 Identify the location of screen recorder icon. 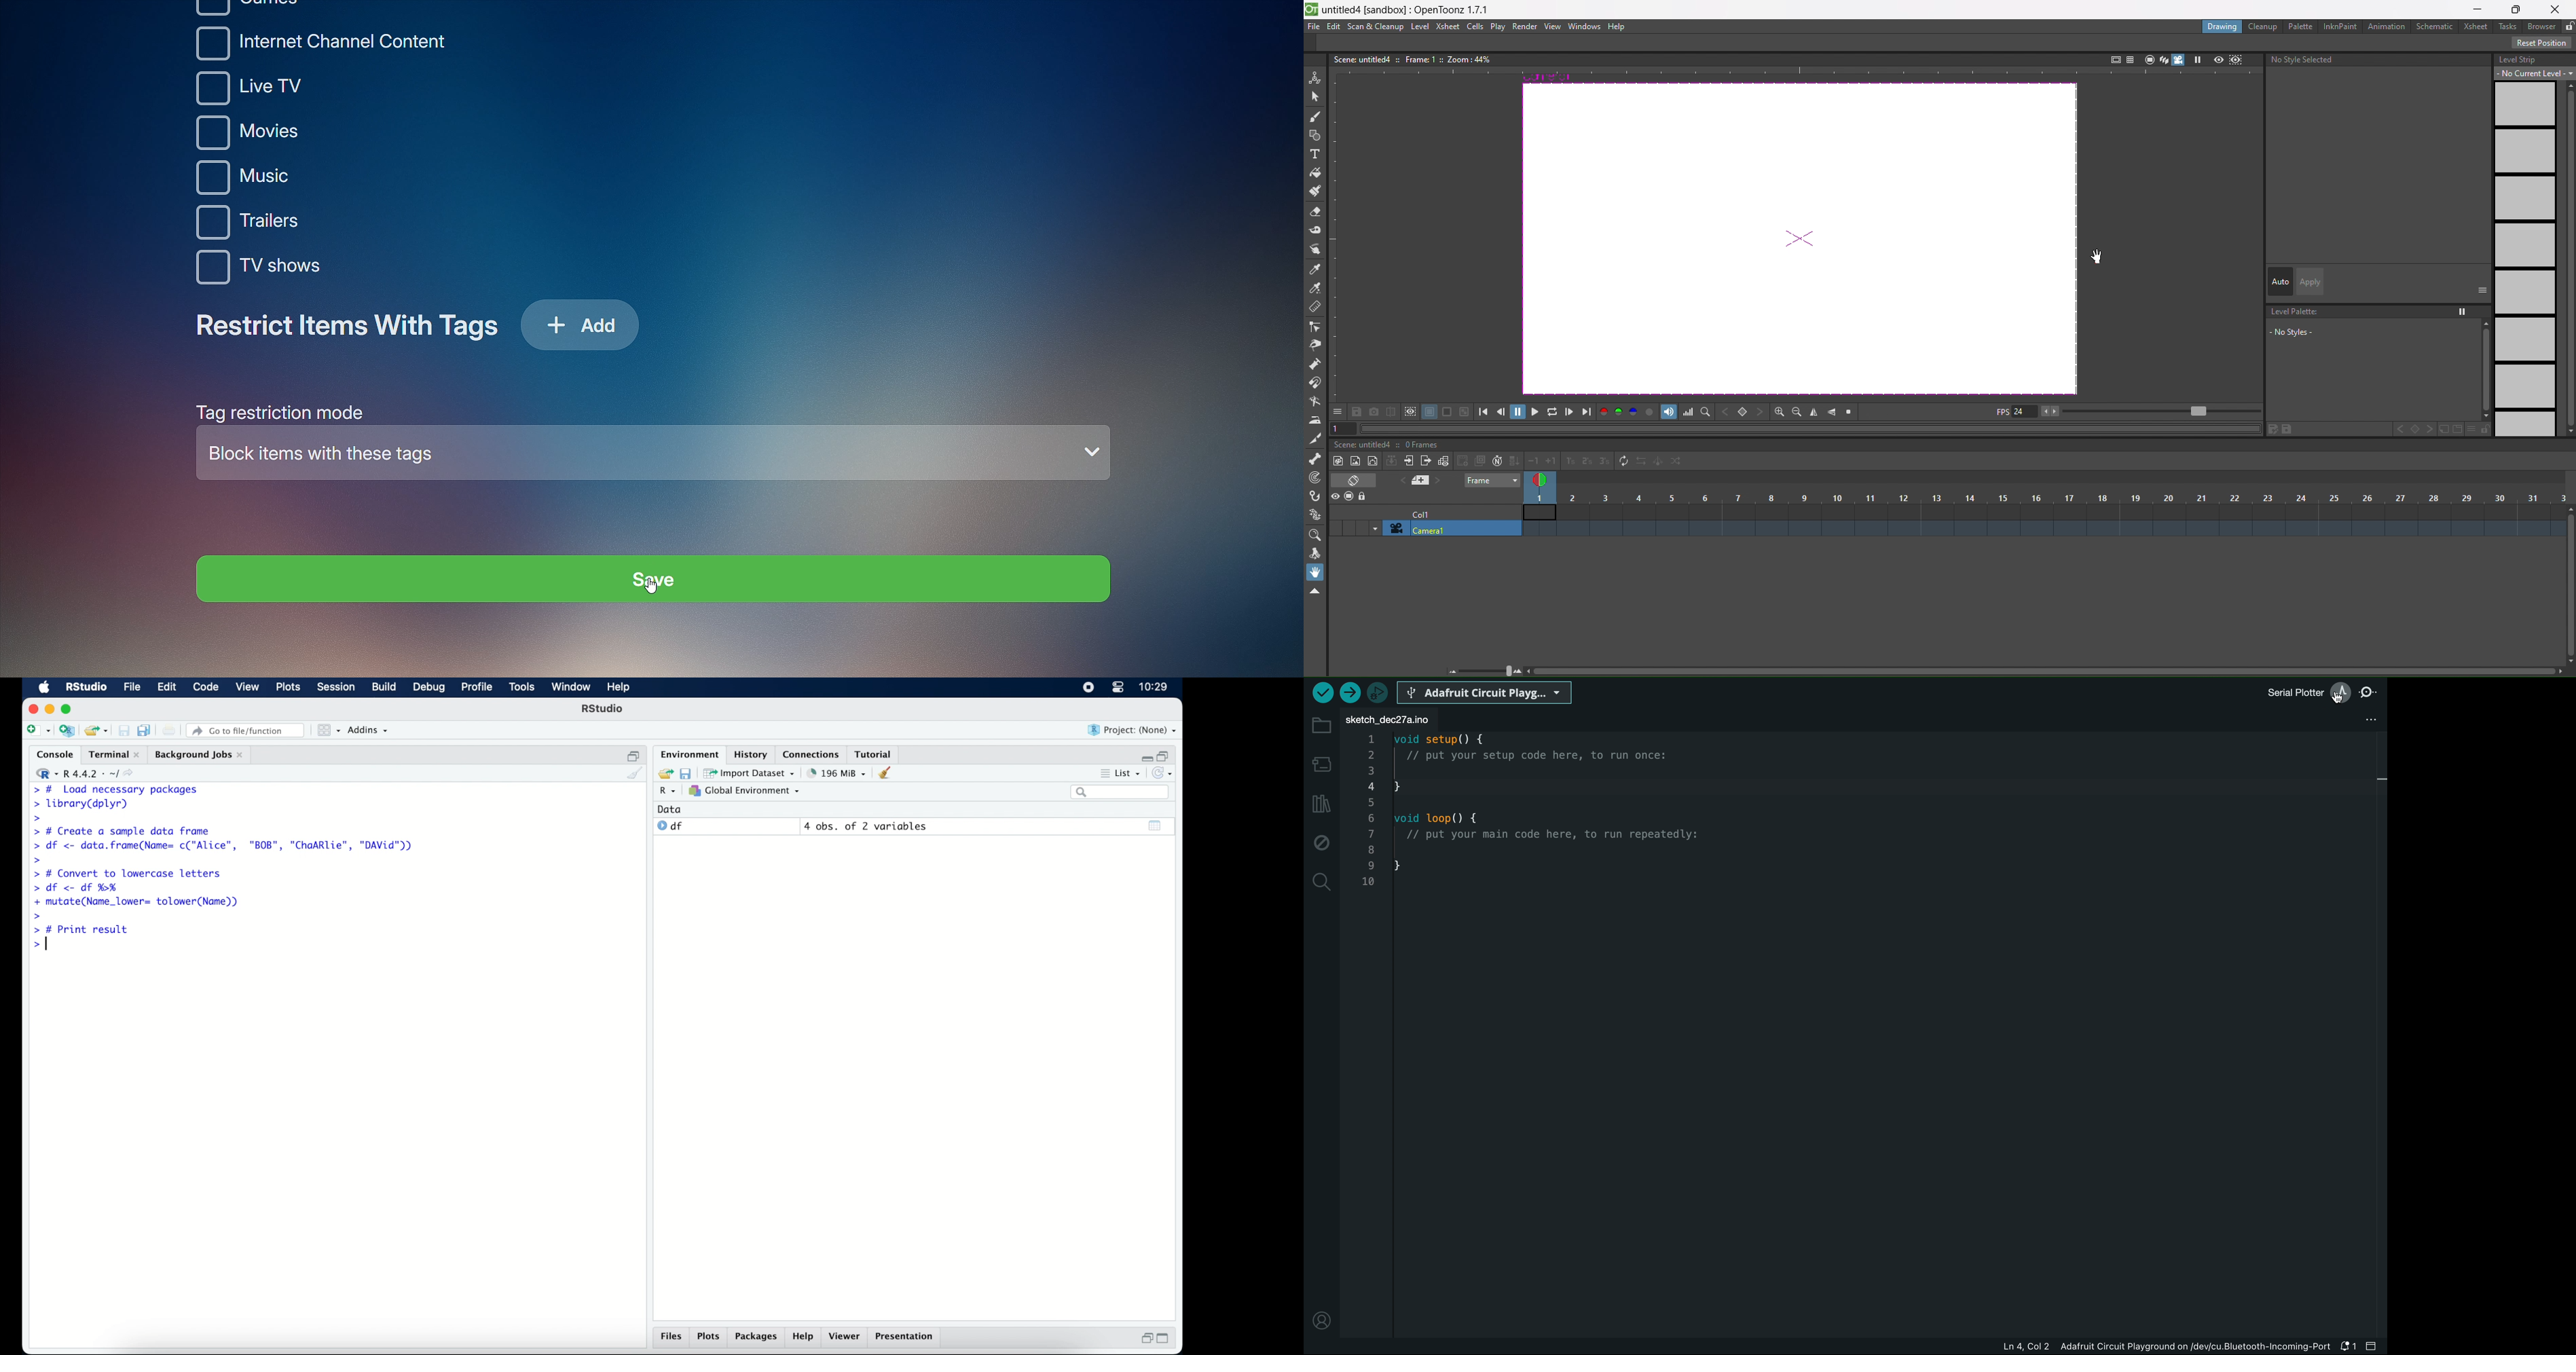
(1087, 688).